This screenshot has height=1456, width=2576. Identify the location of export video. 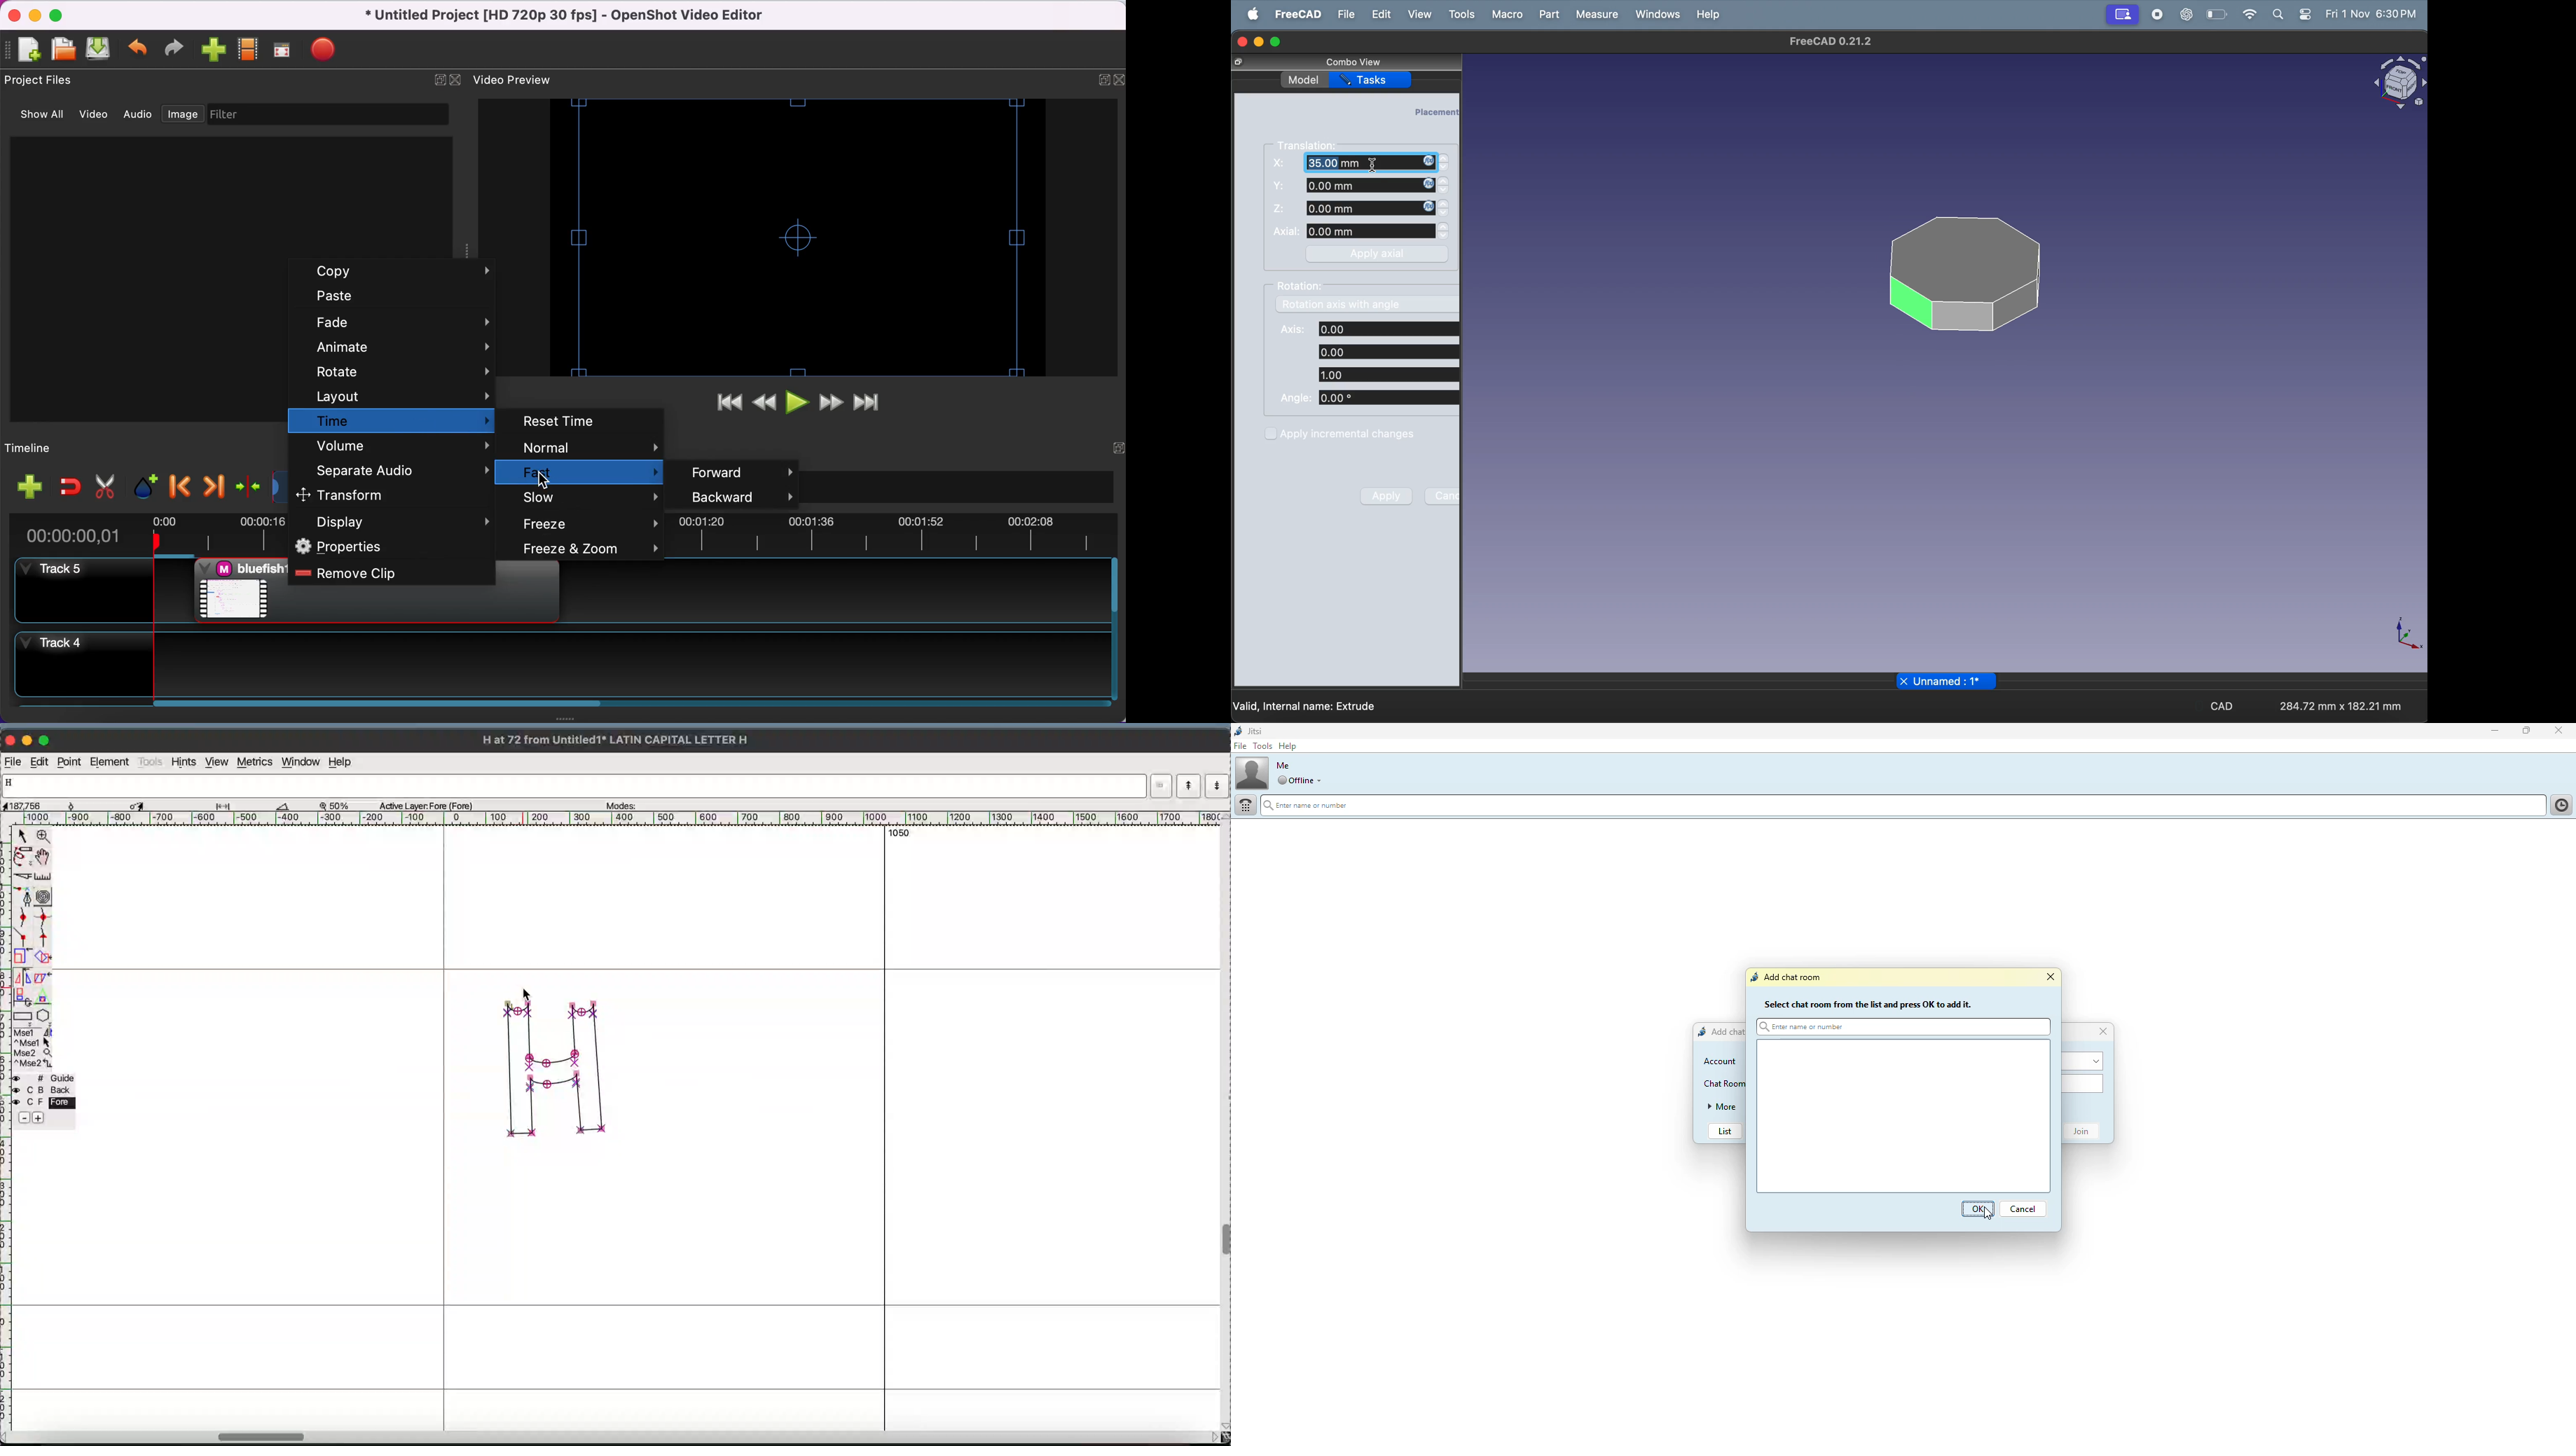
(329, 50).